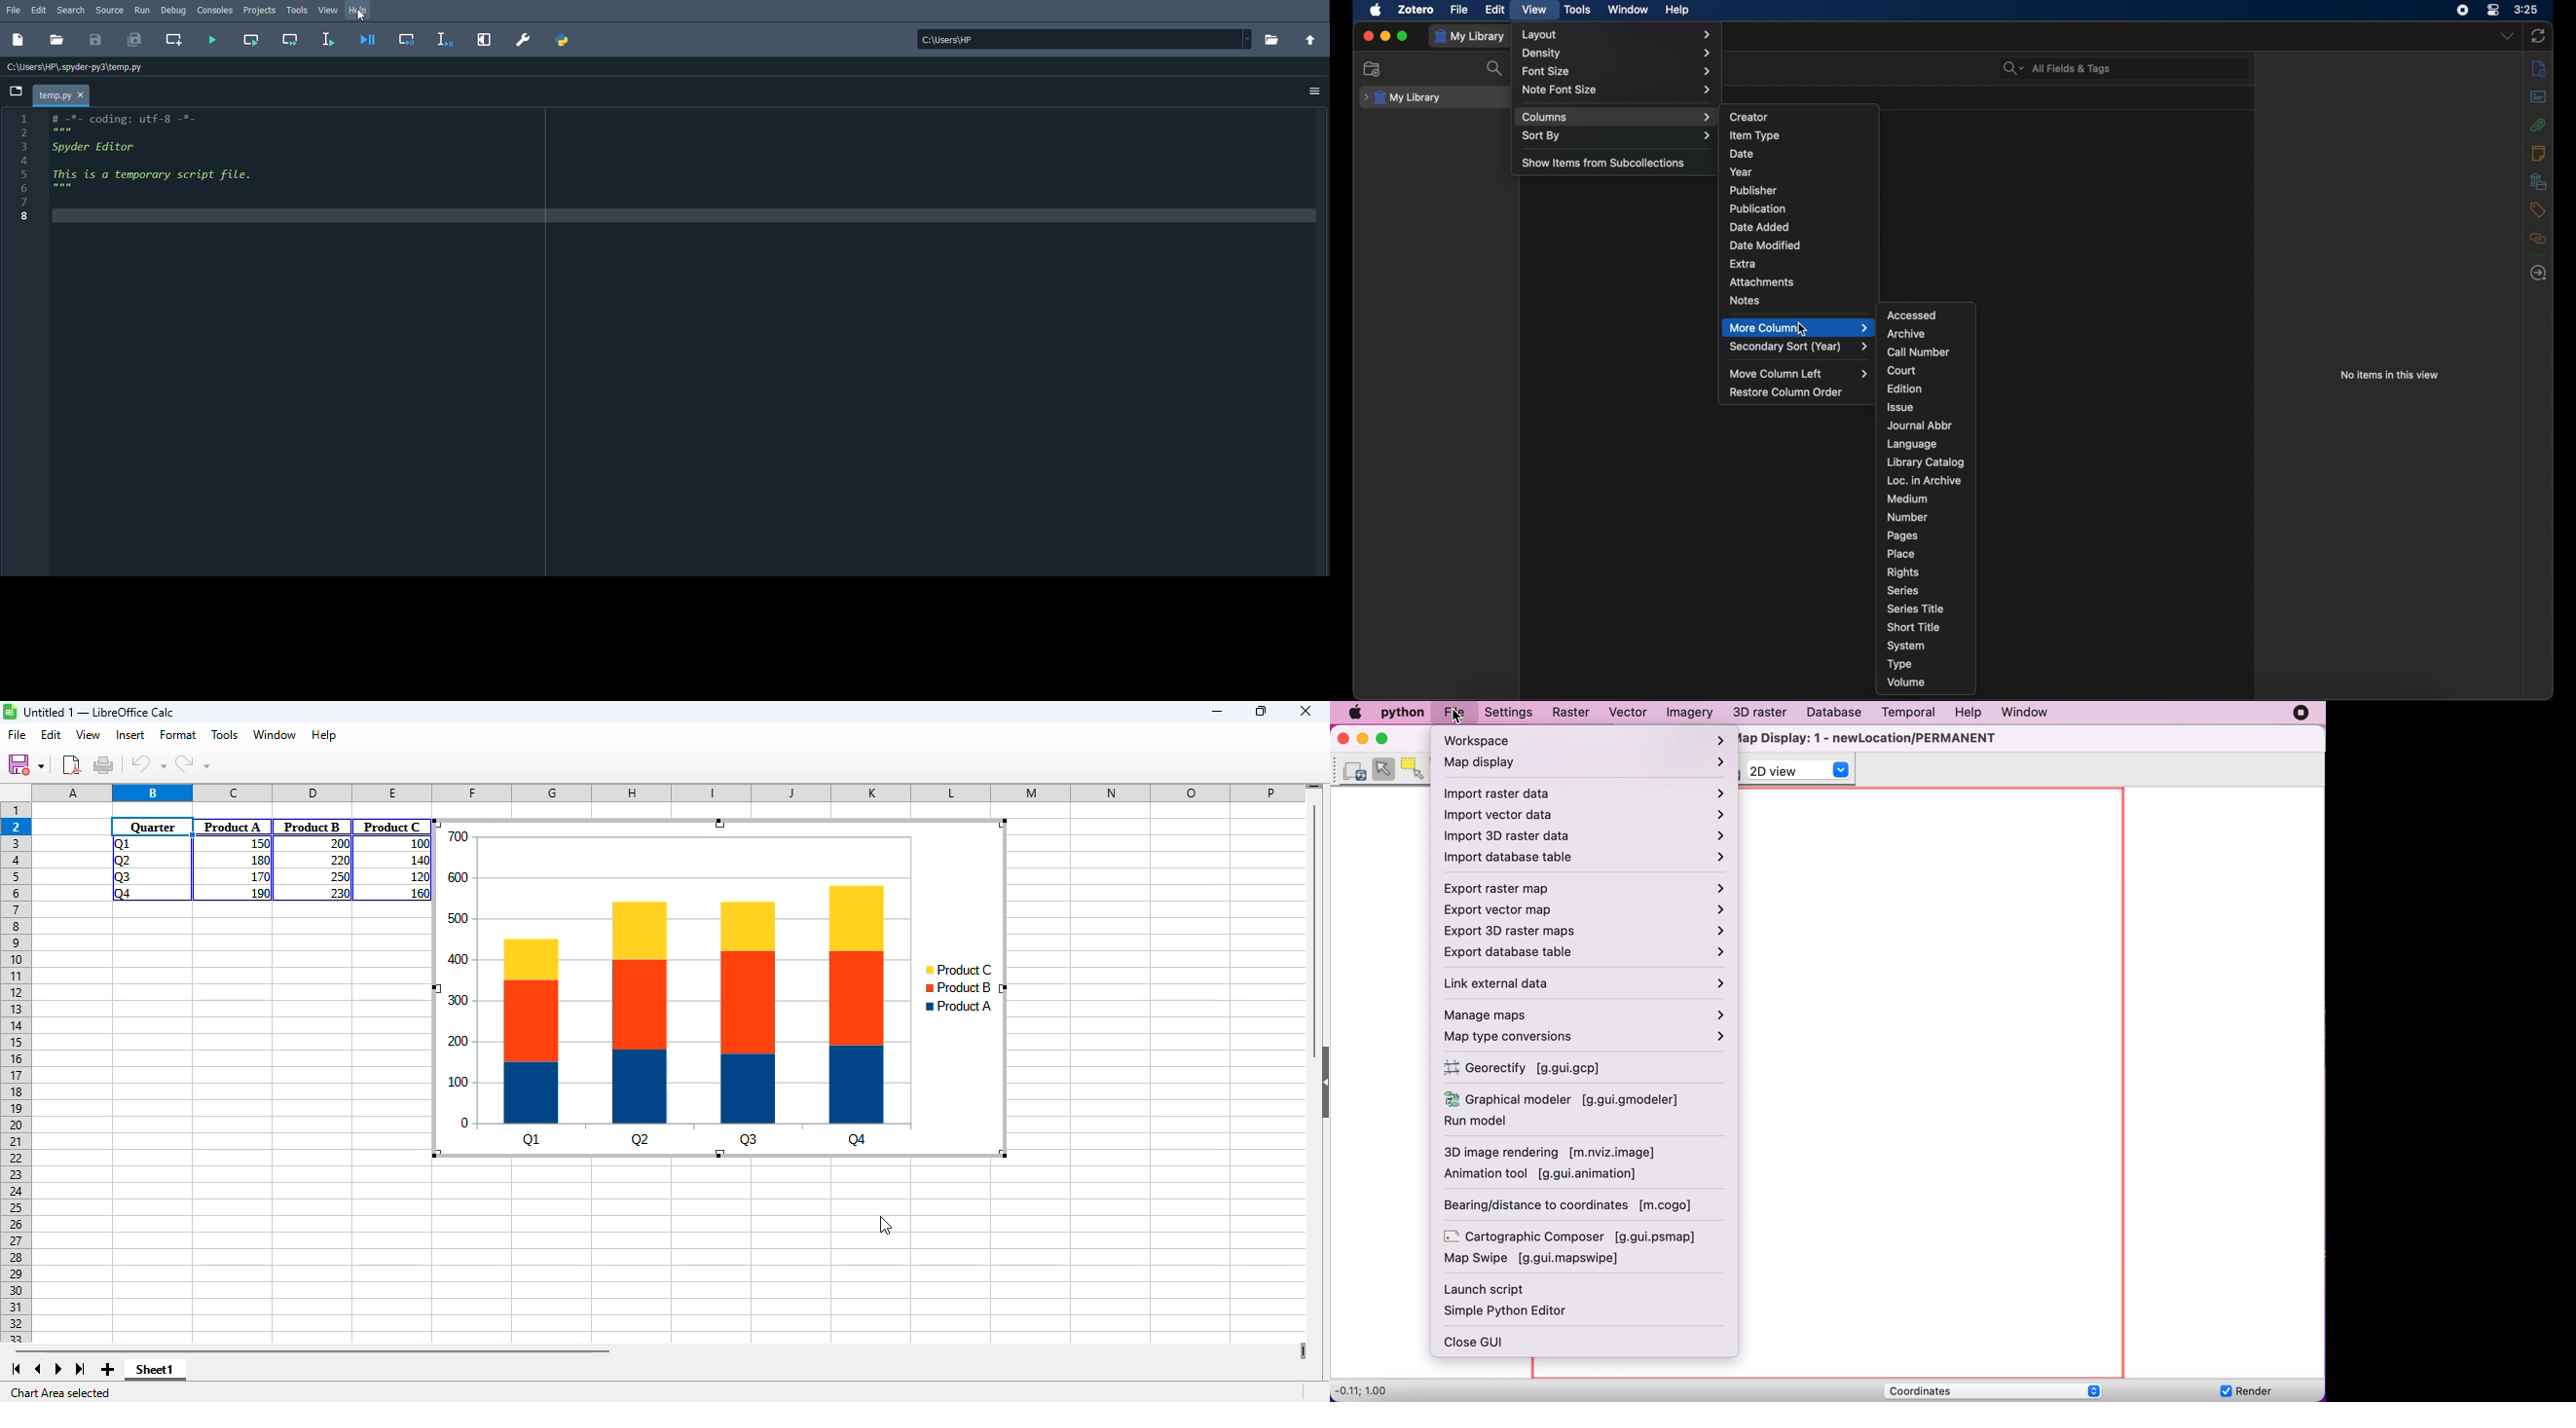  Describe the element at coordinates (73, 67) in the screenshot. I see `C:\Users\HP\.spyder-py3\temp.py` at that location.